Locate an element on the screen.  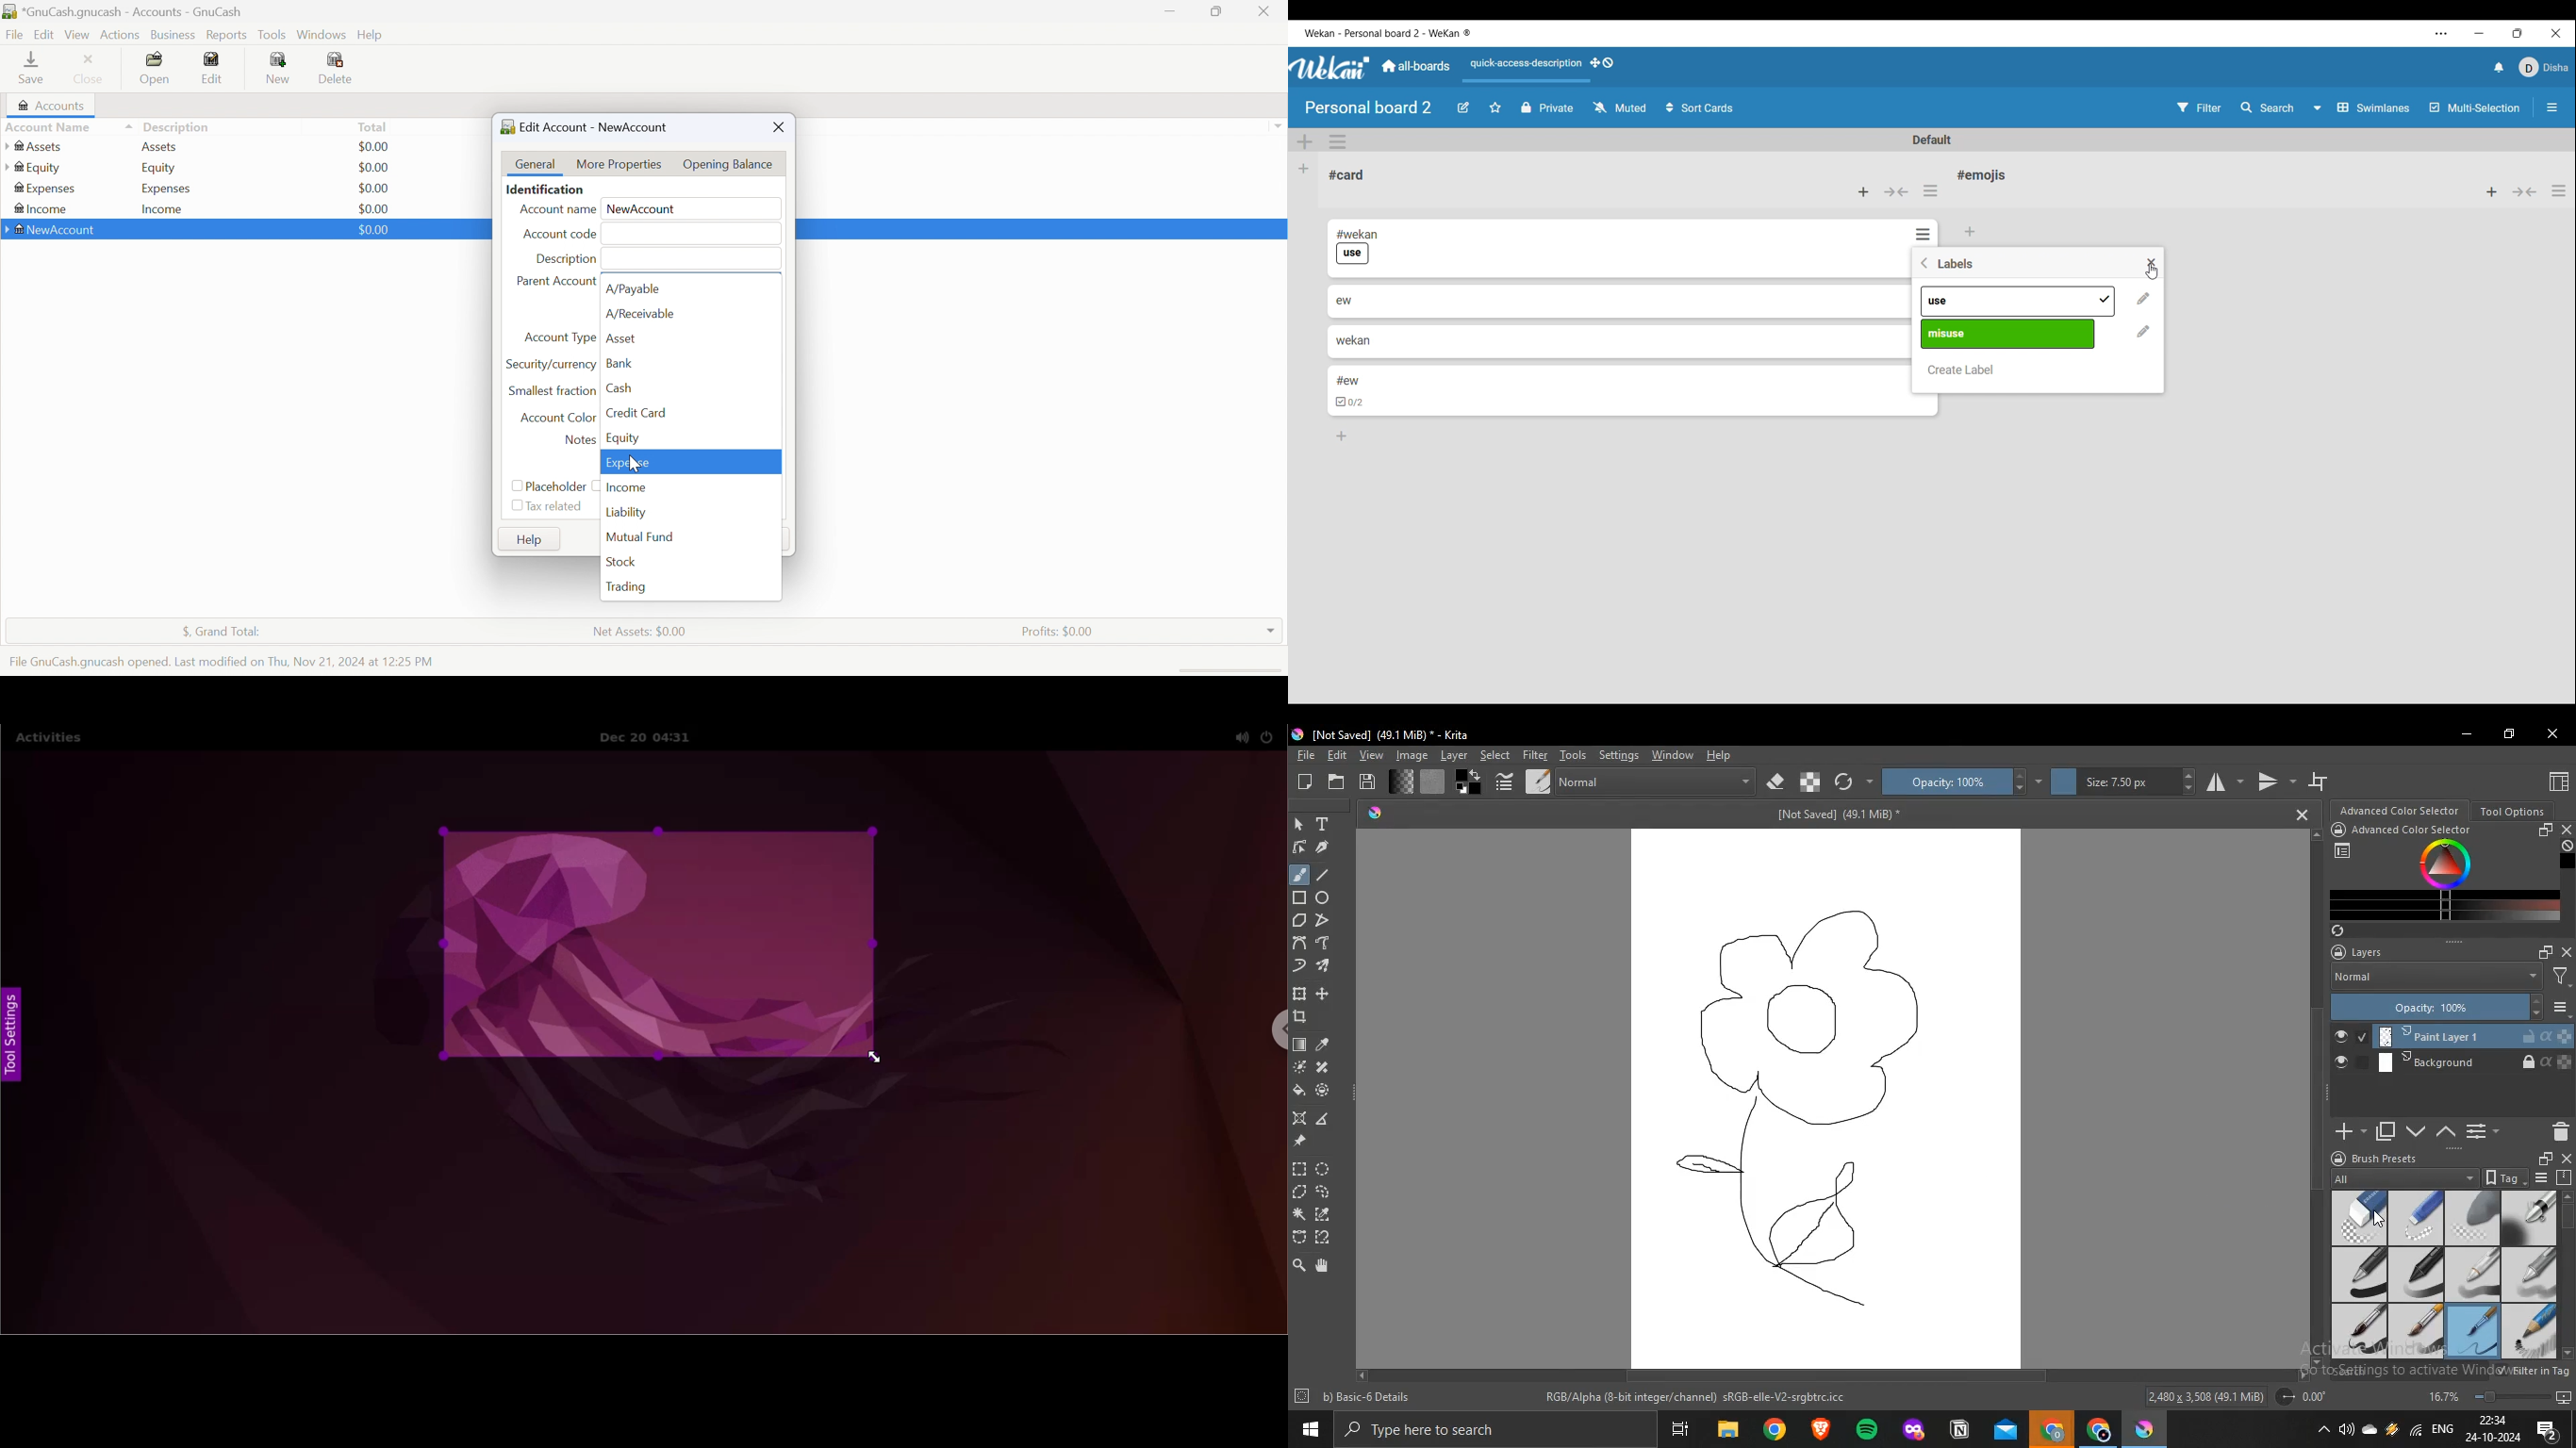
Scrollbar is located at coordinates (2568, 1265).